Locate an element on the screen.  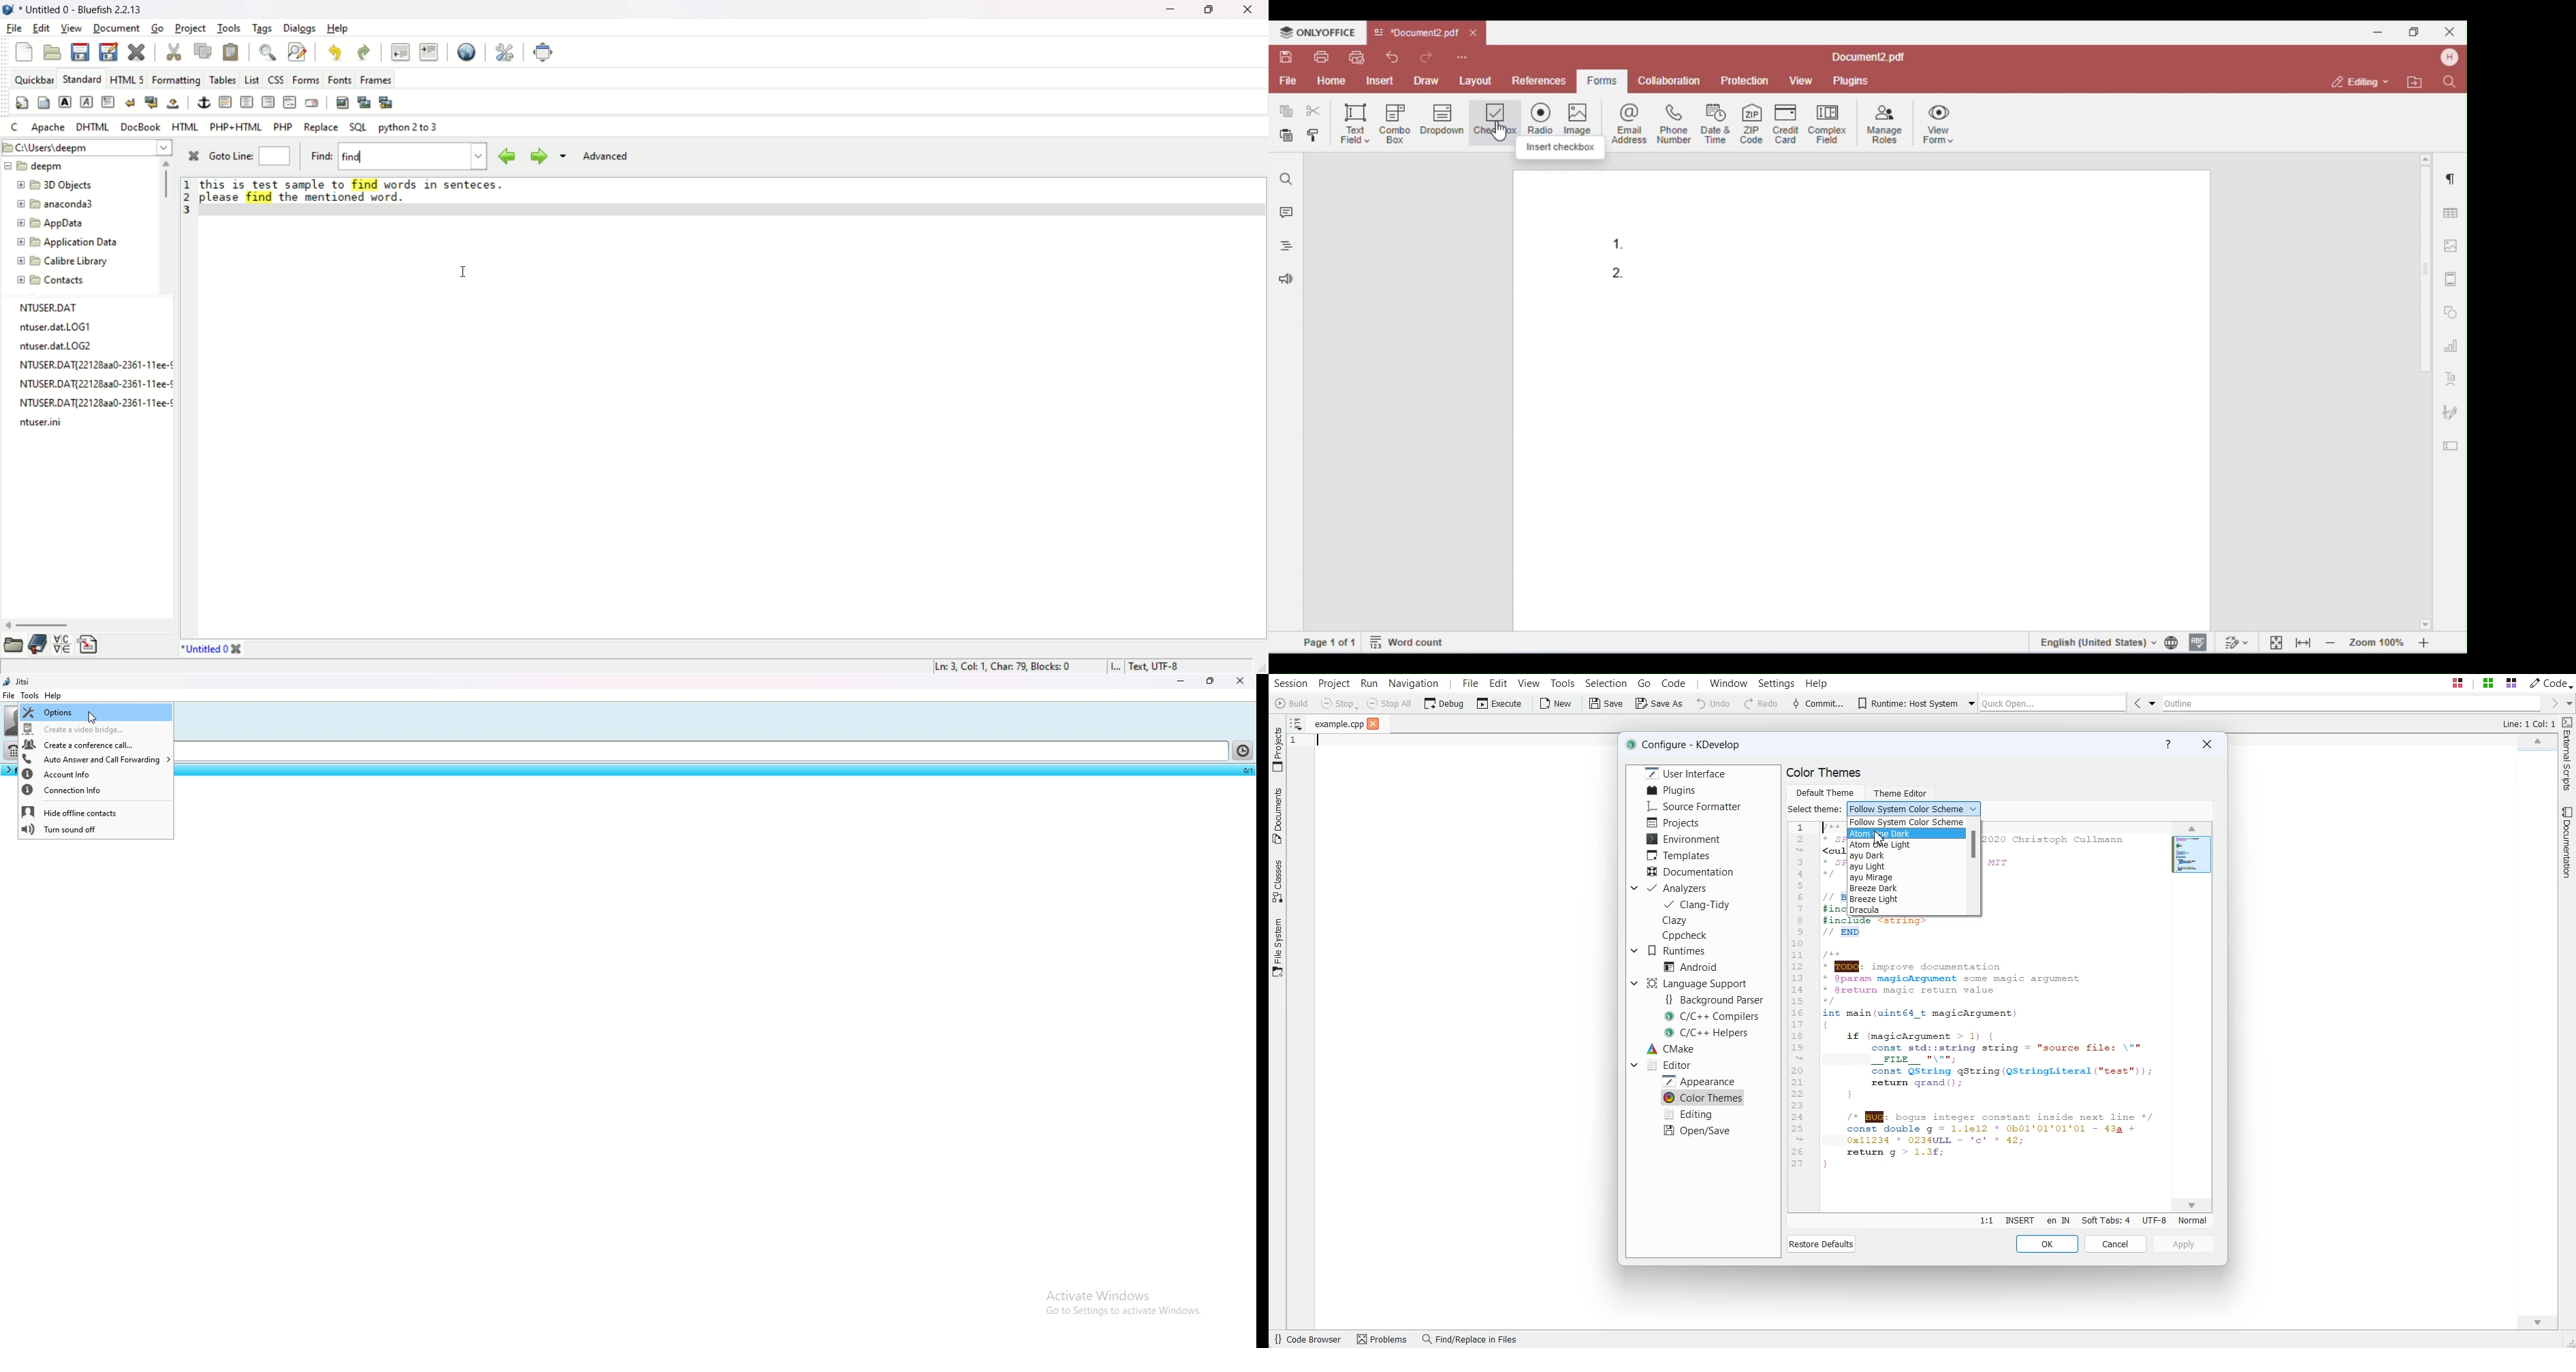
list is located at coordinates (250, 79).